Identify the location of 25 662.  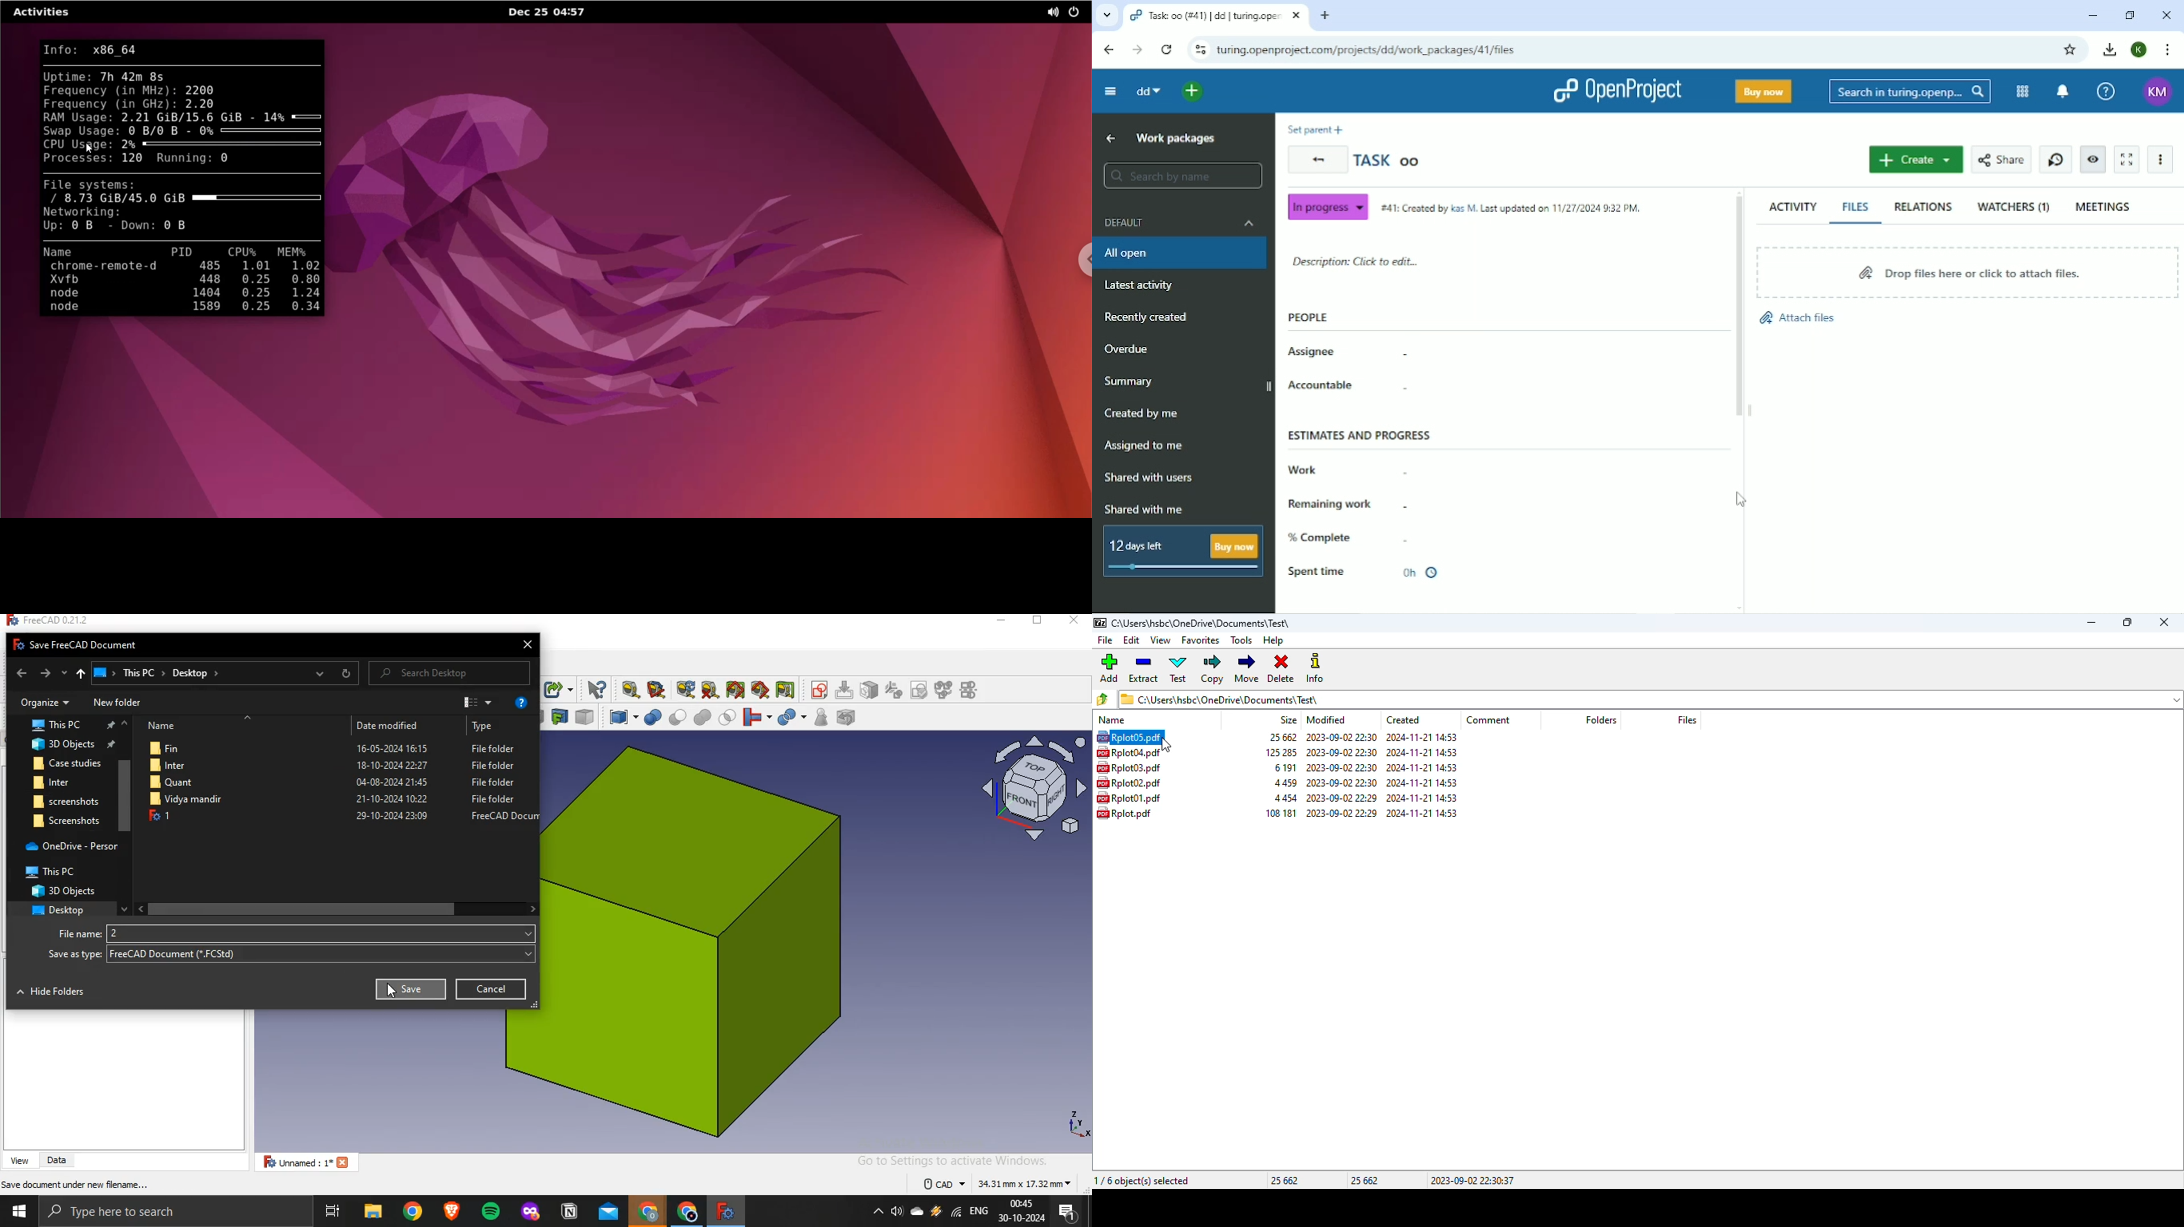
(1284, 1182).